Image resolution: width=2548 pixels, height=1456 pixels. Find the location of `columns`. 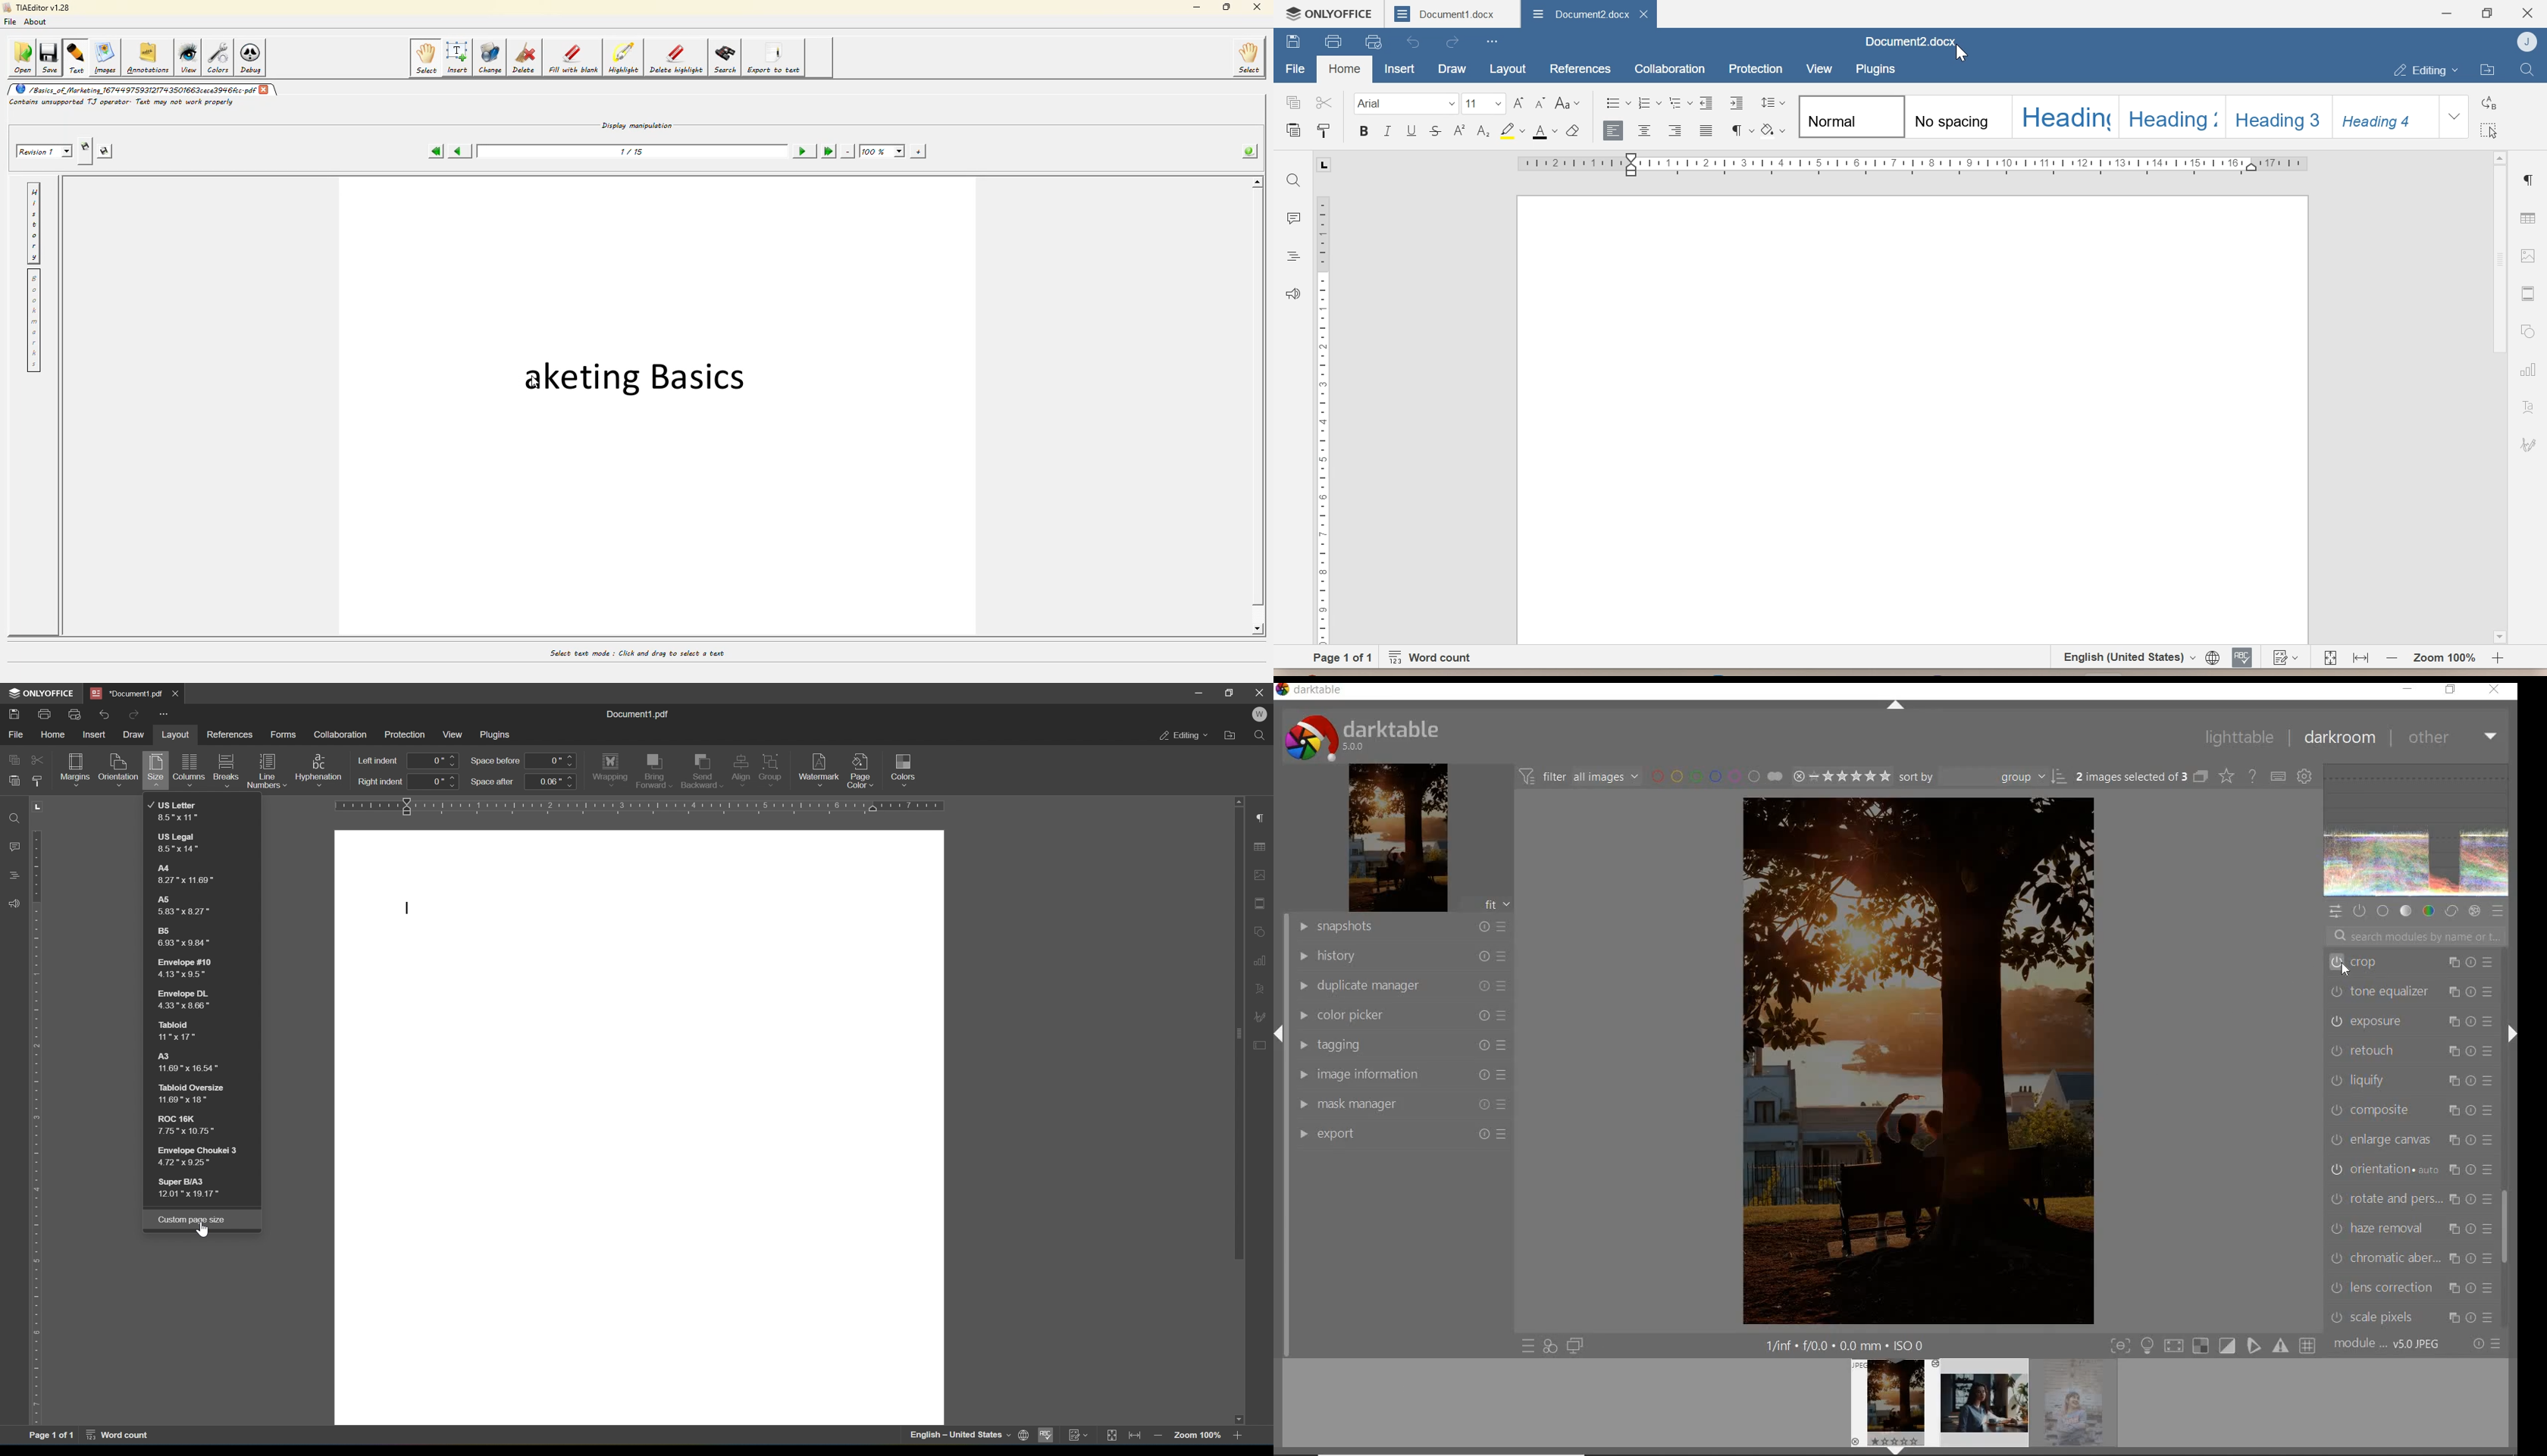

columns is located at coordinates (188, 765).